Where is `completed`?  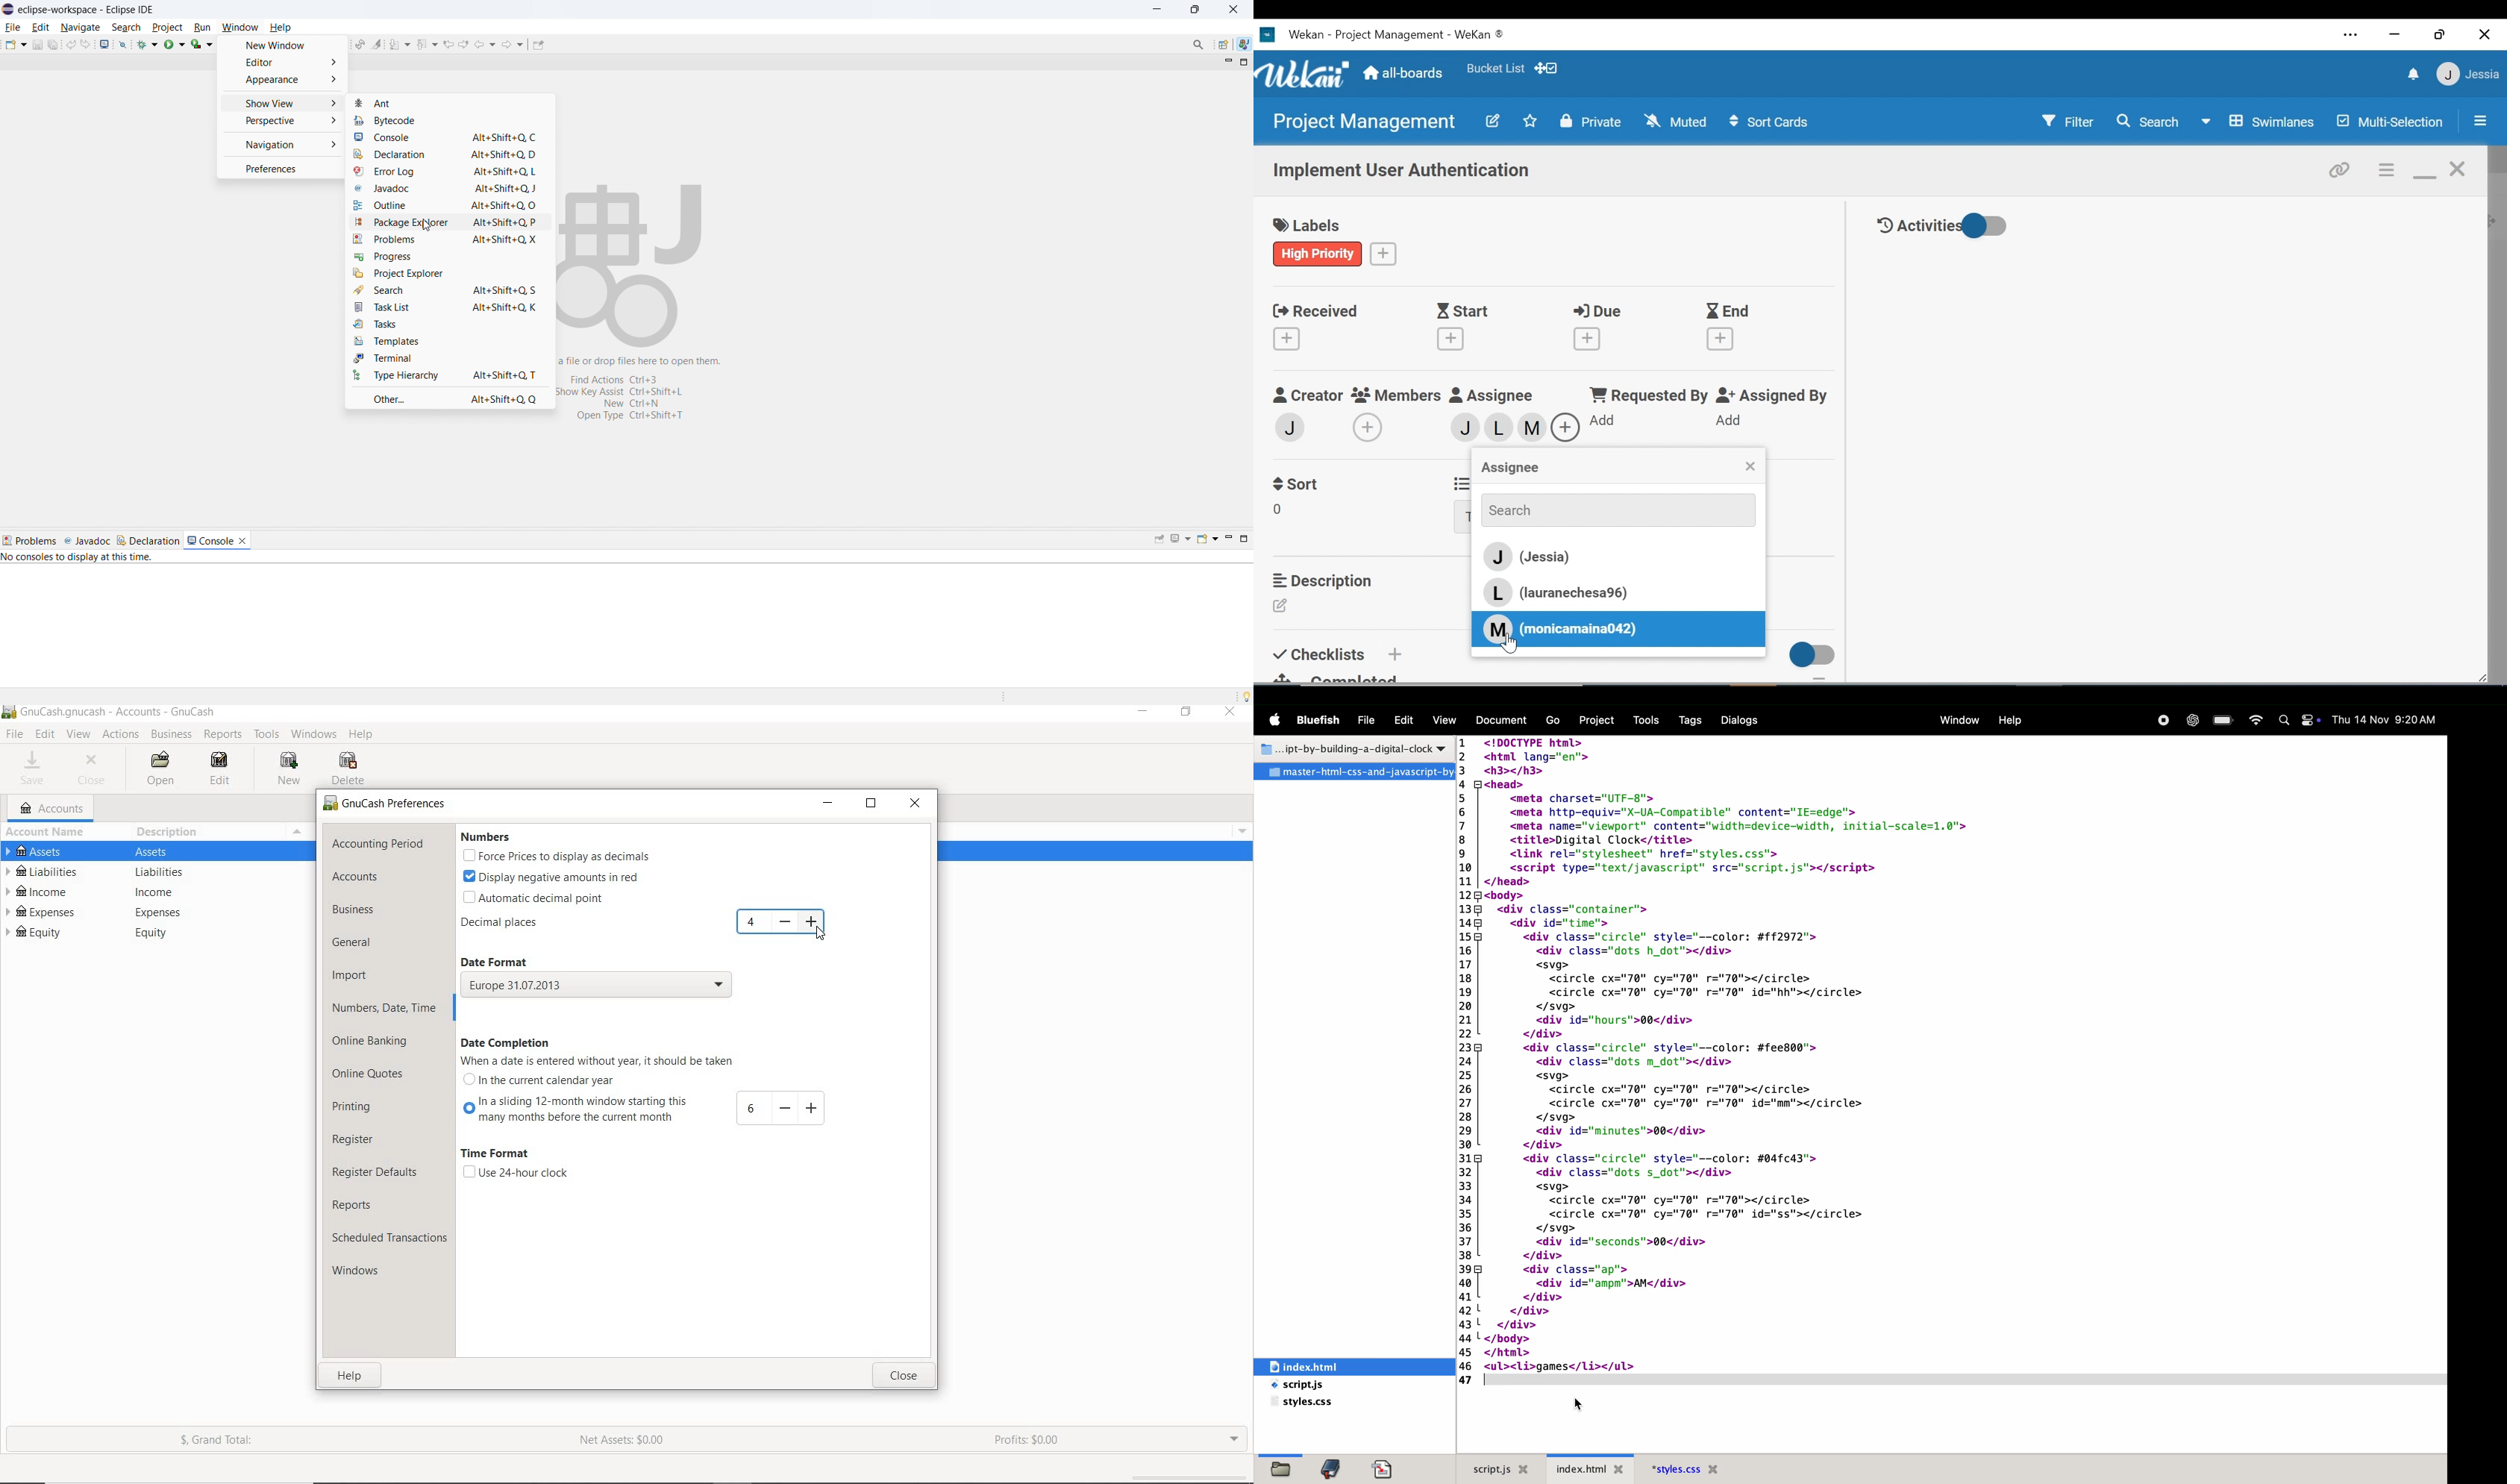 completed is located at coordinates (1344, 677).